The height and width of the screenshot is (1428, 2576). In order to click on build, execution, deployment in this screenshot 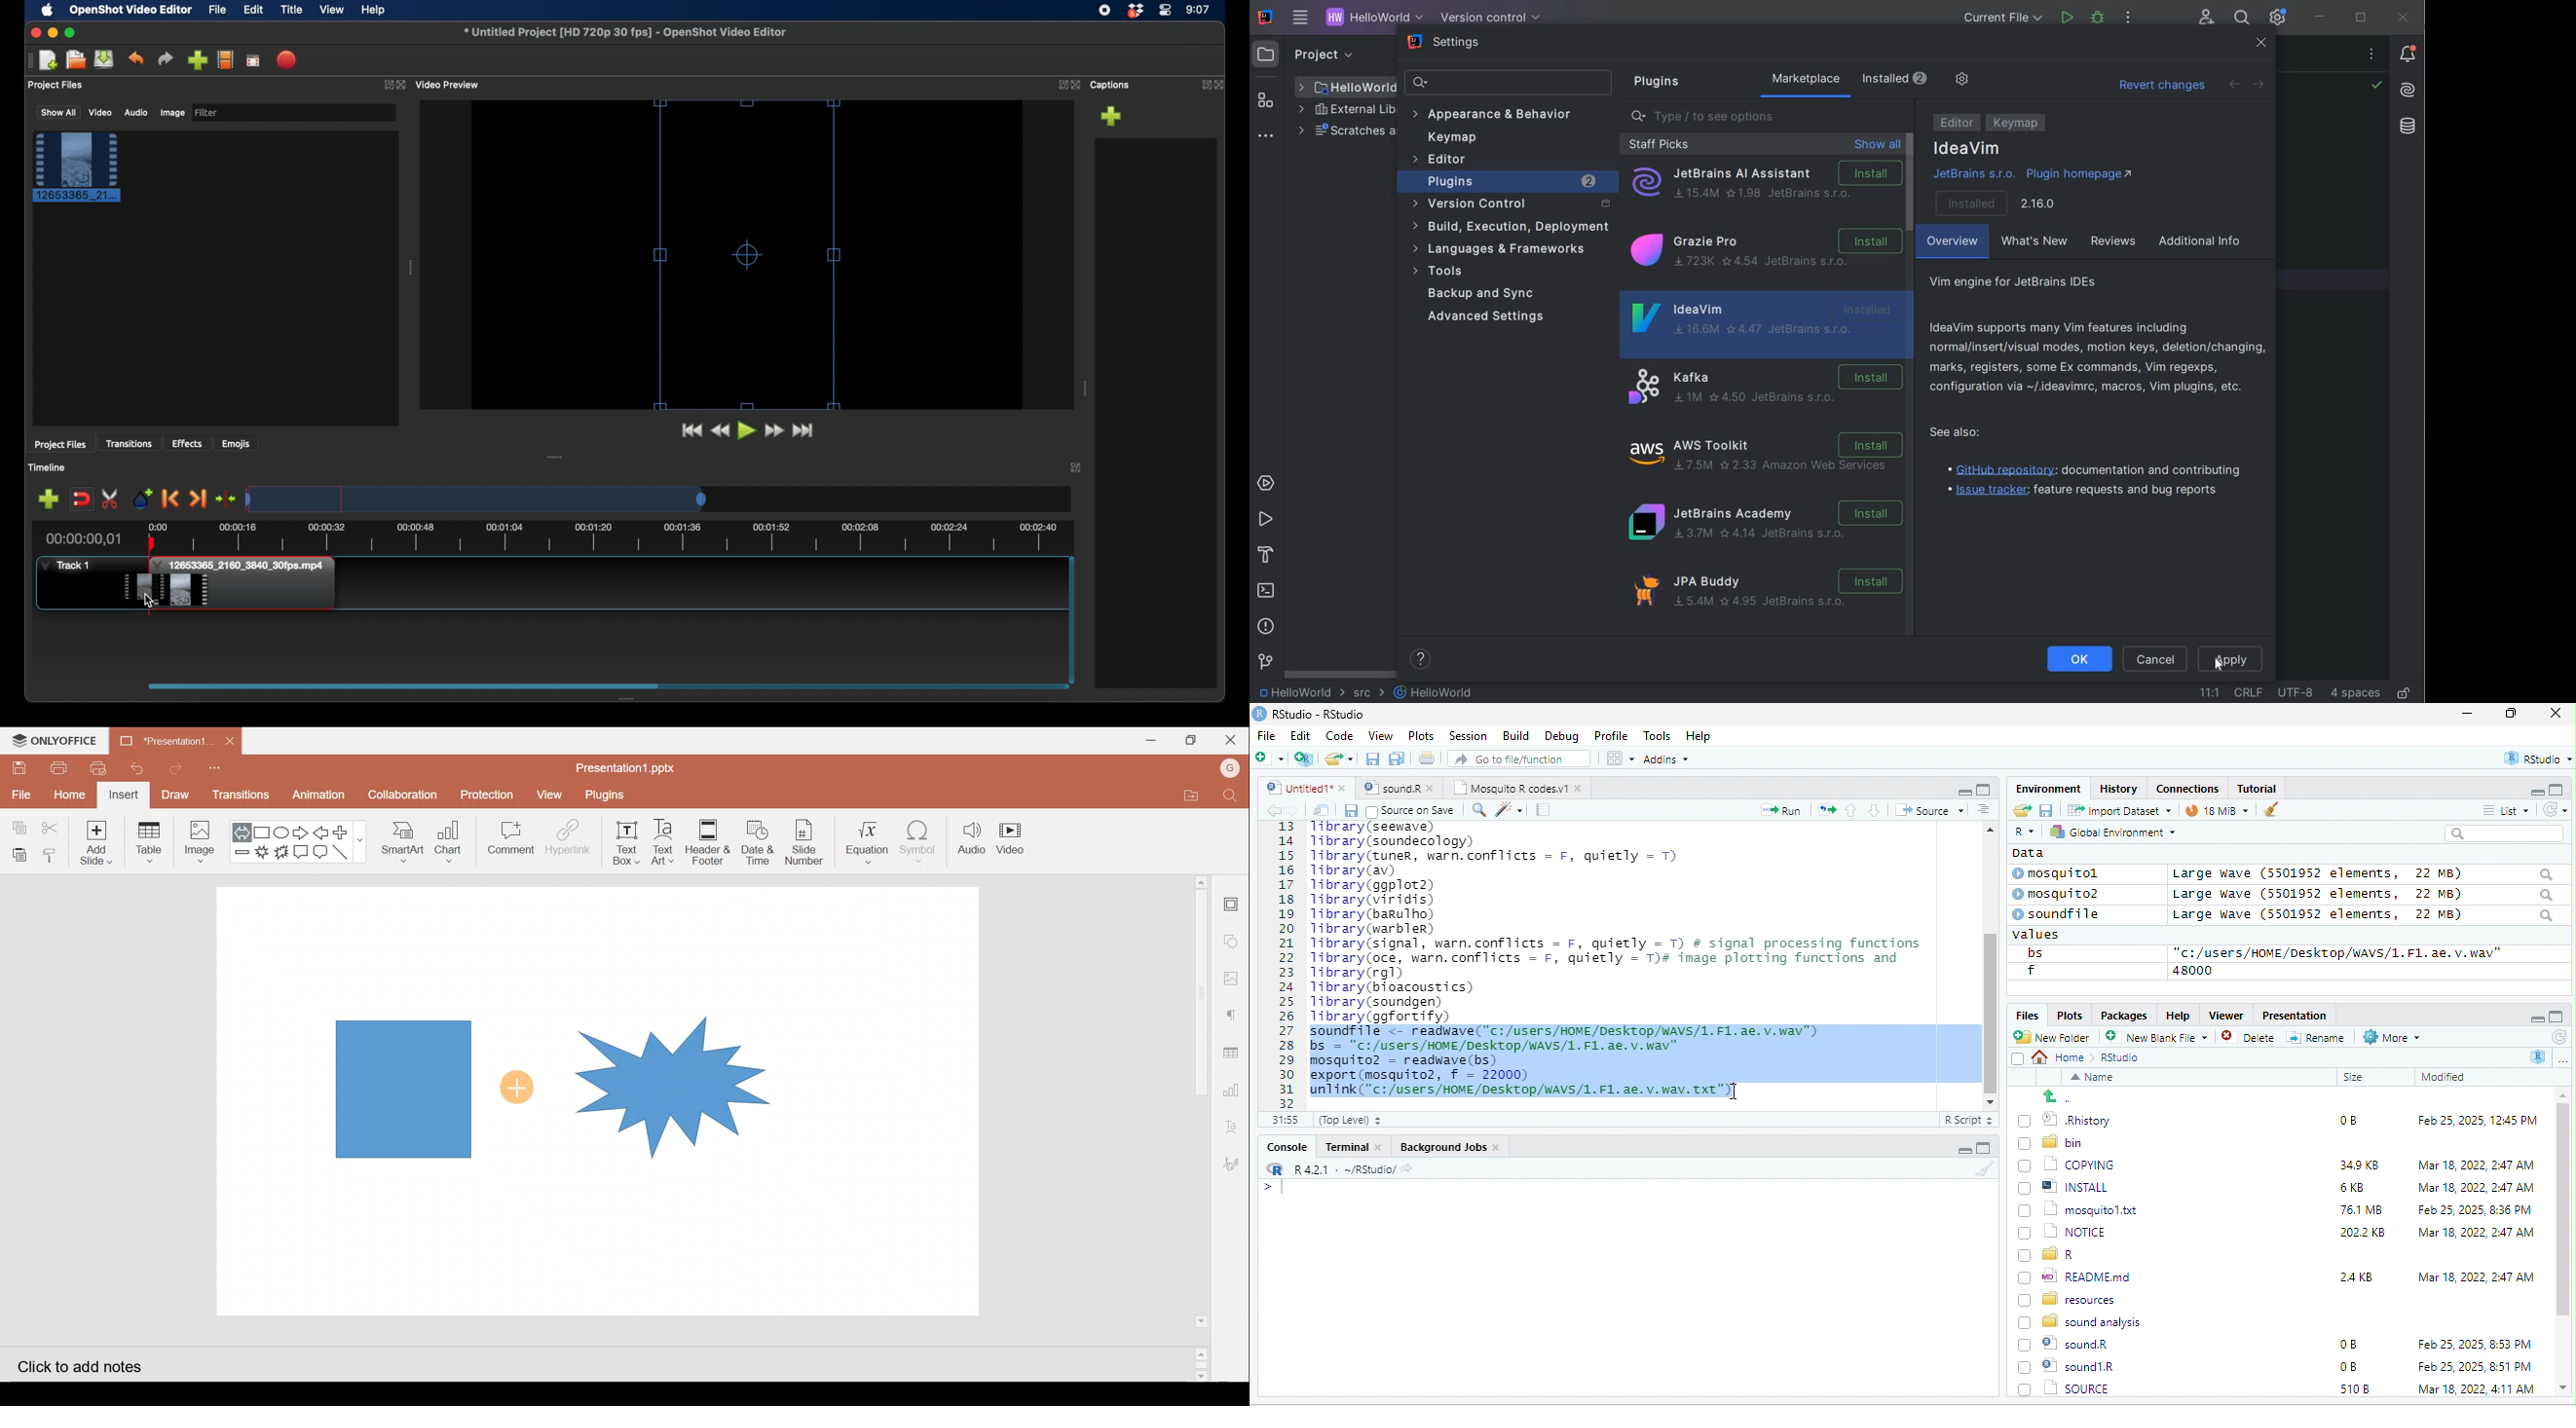, I will do `click(1509, 226)`.